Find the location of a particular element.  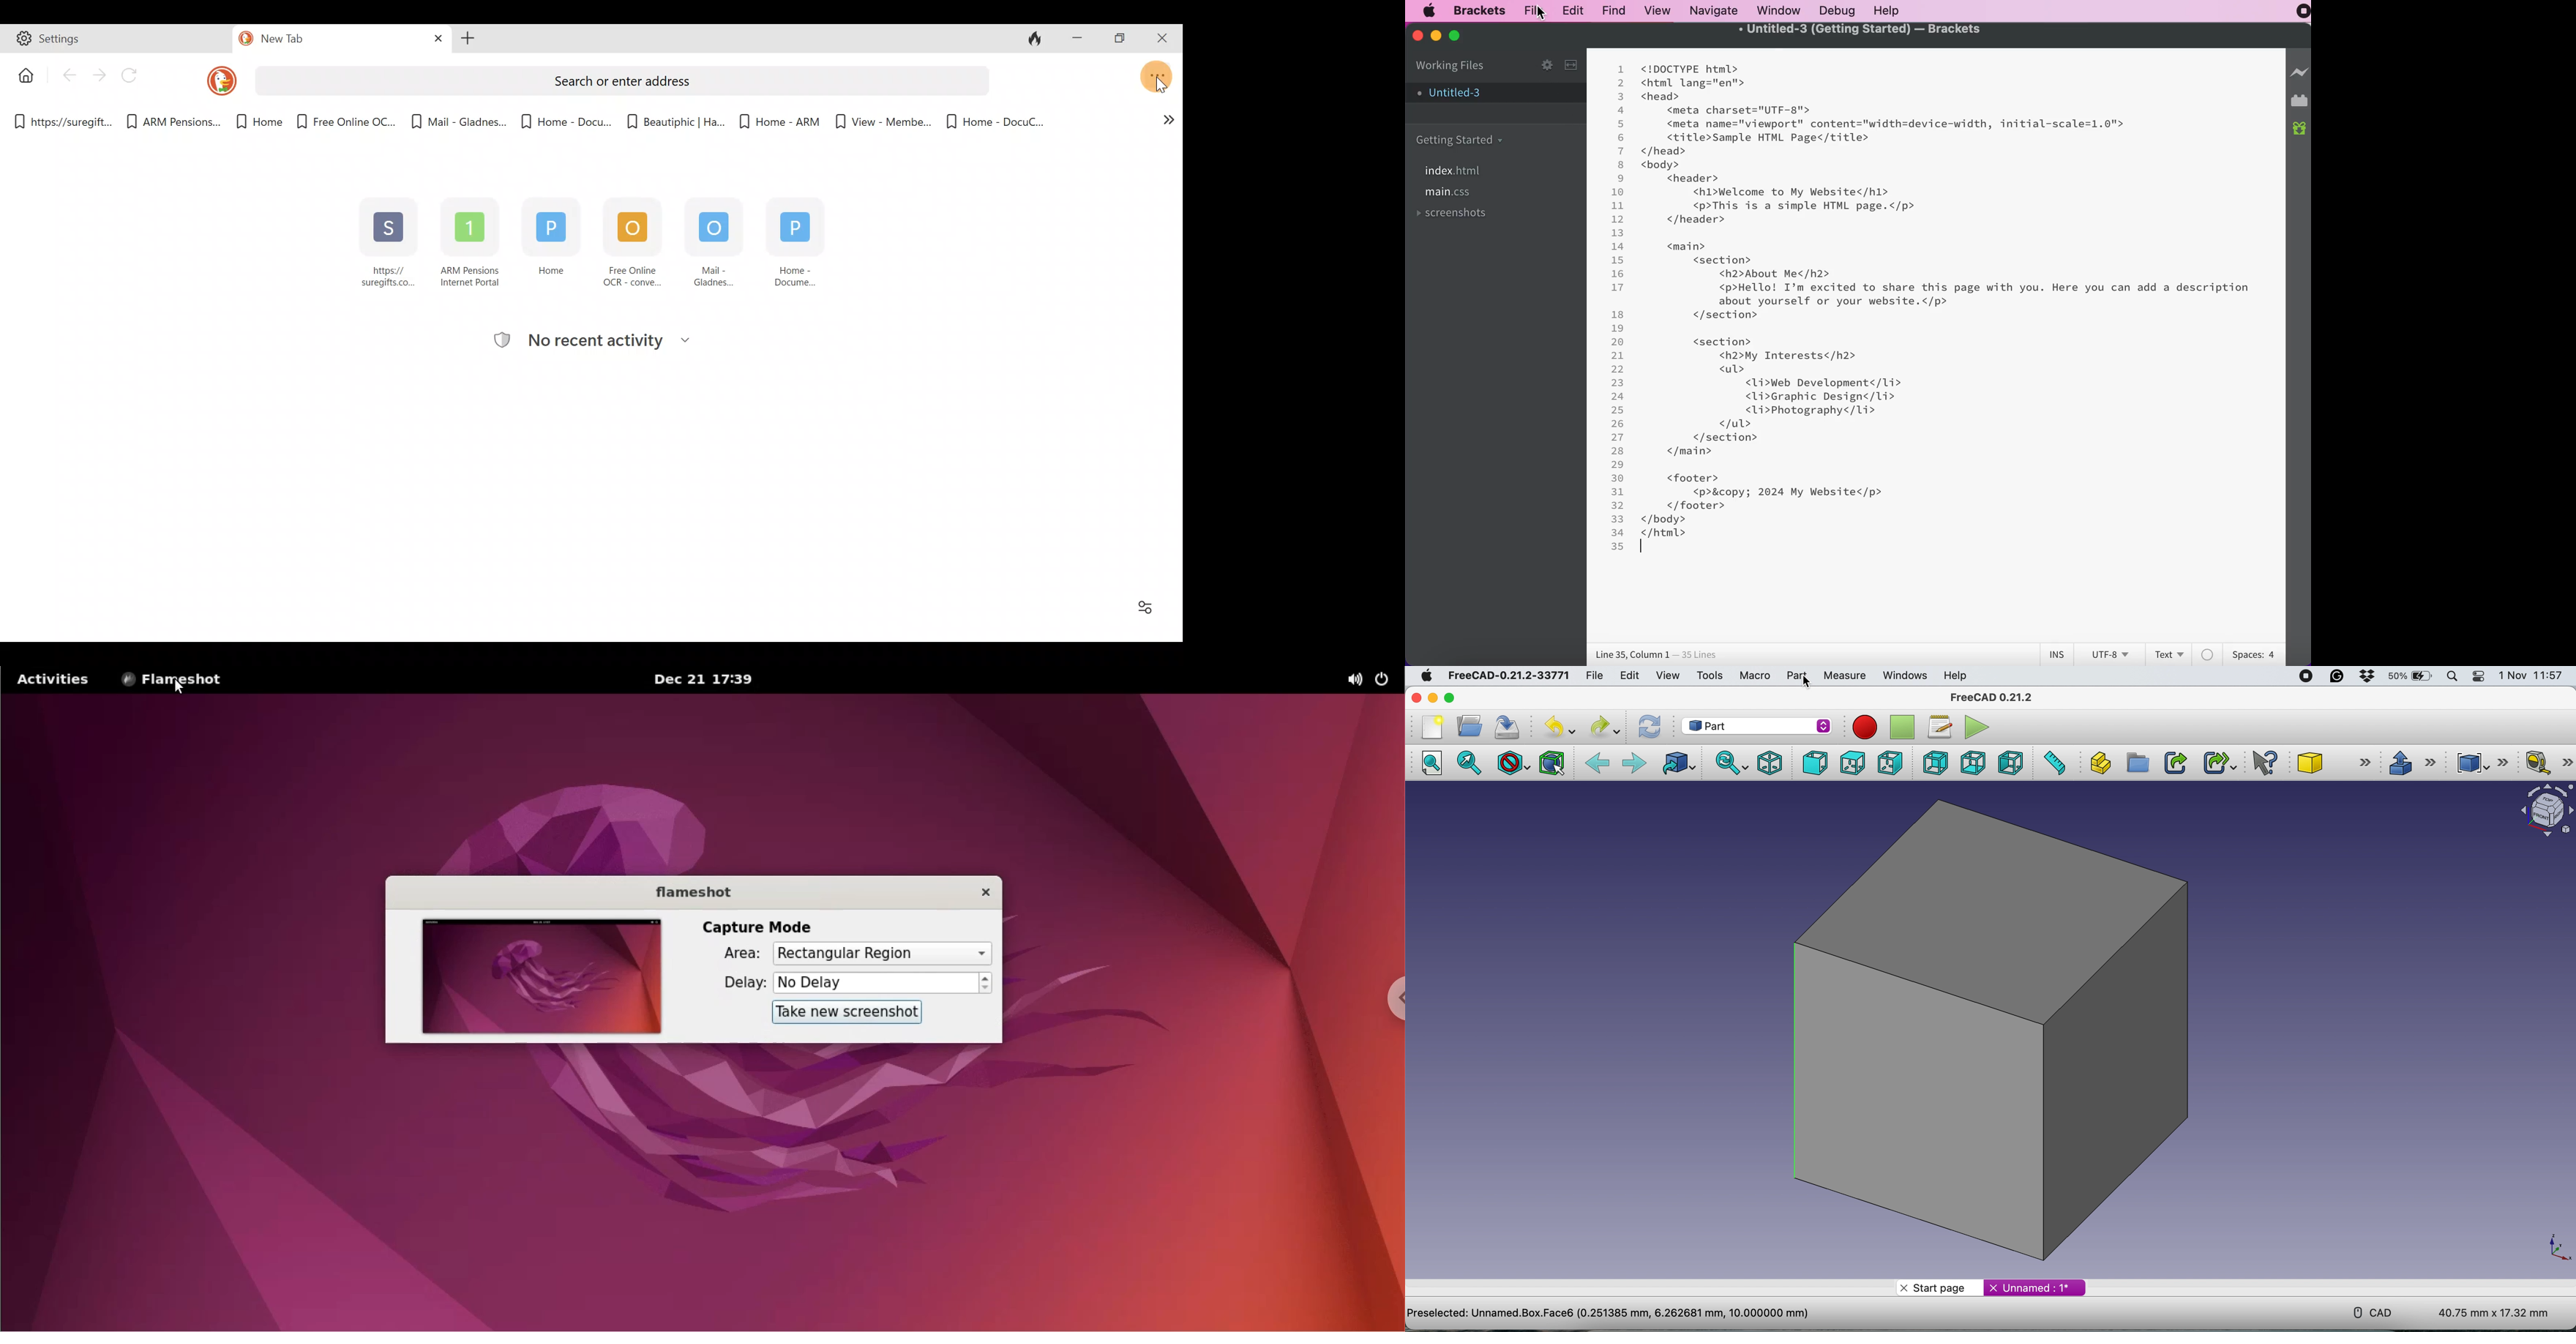

16 is located at coordinates (1618, 274).